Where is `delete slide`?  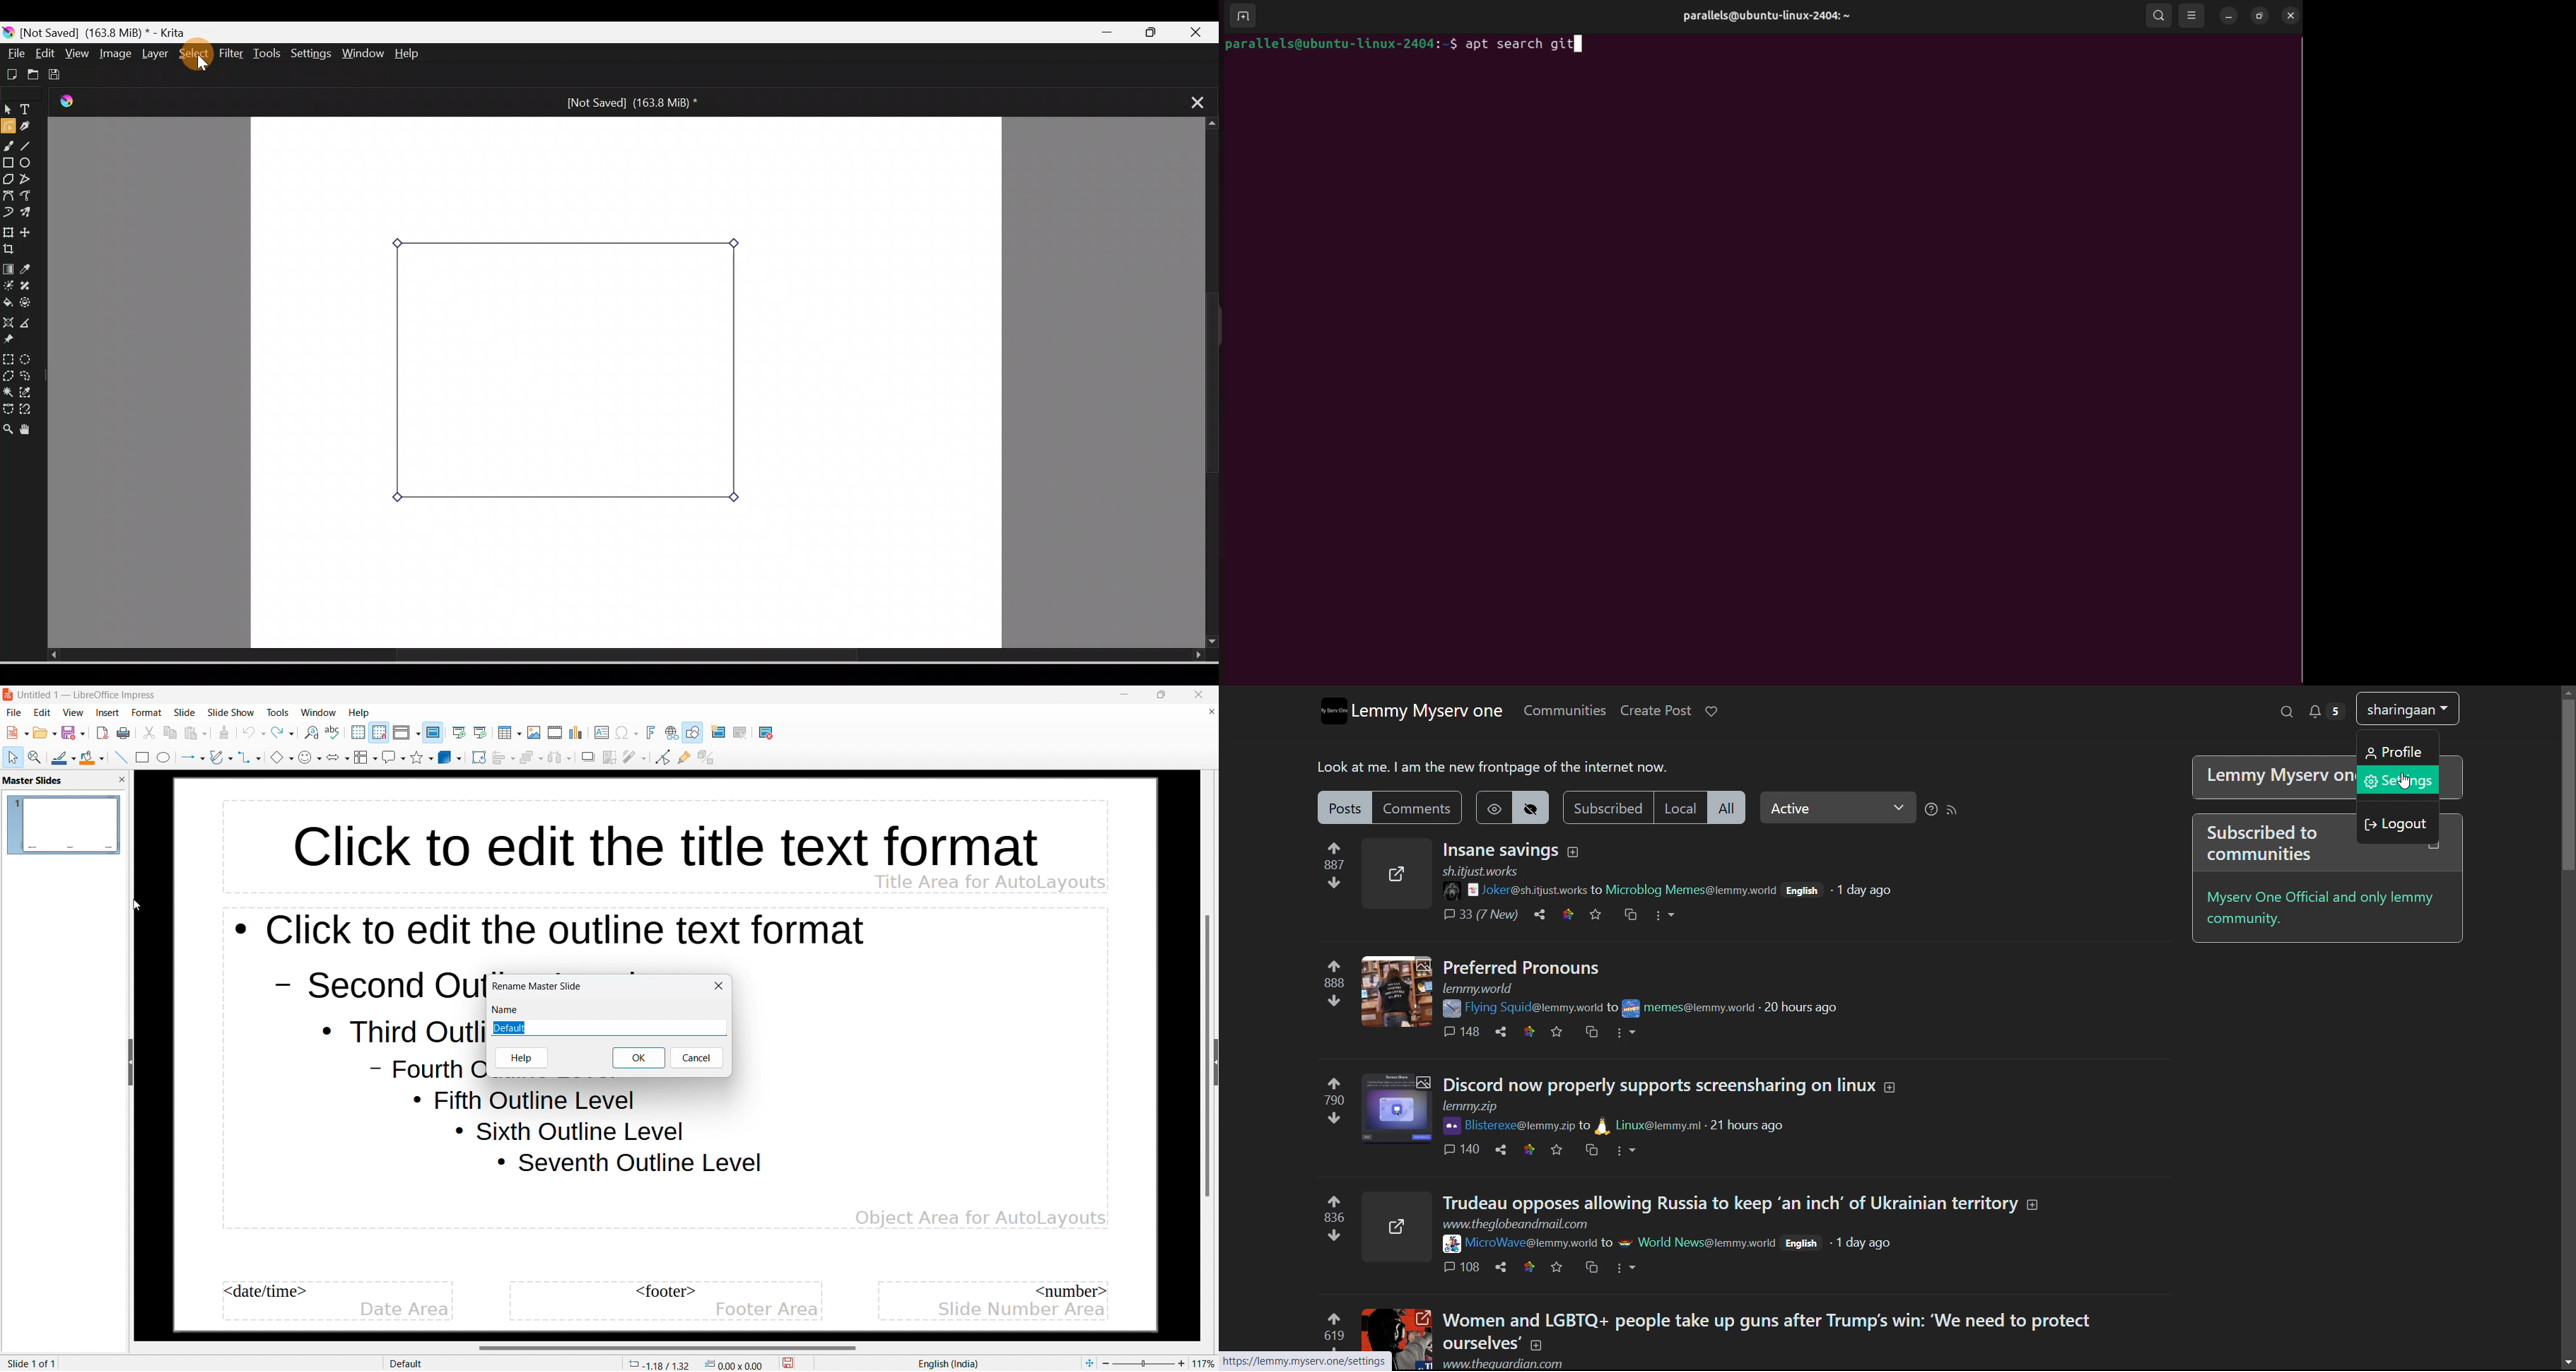 delete slide is located at coordinates (766, 734).